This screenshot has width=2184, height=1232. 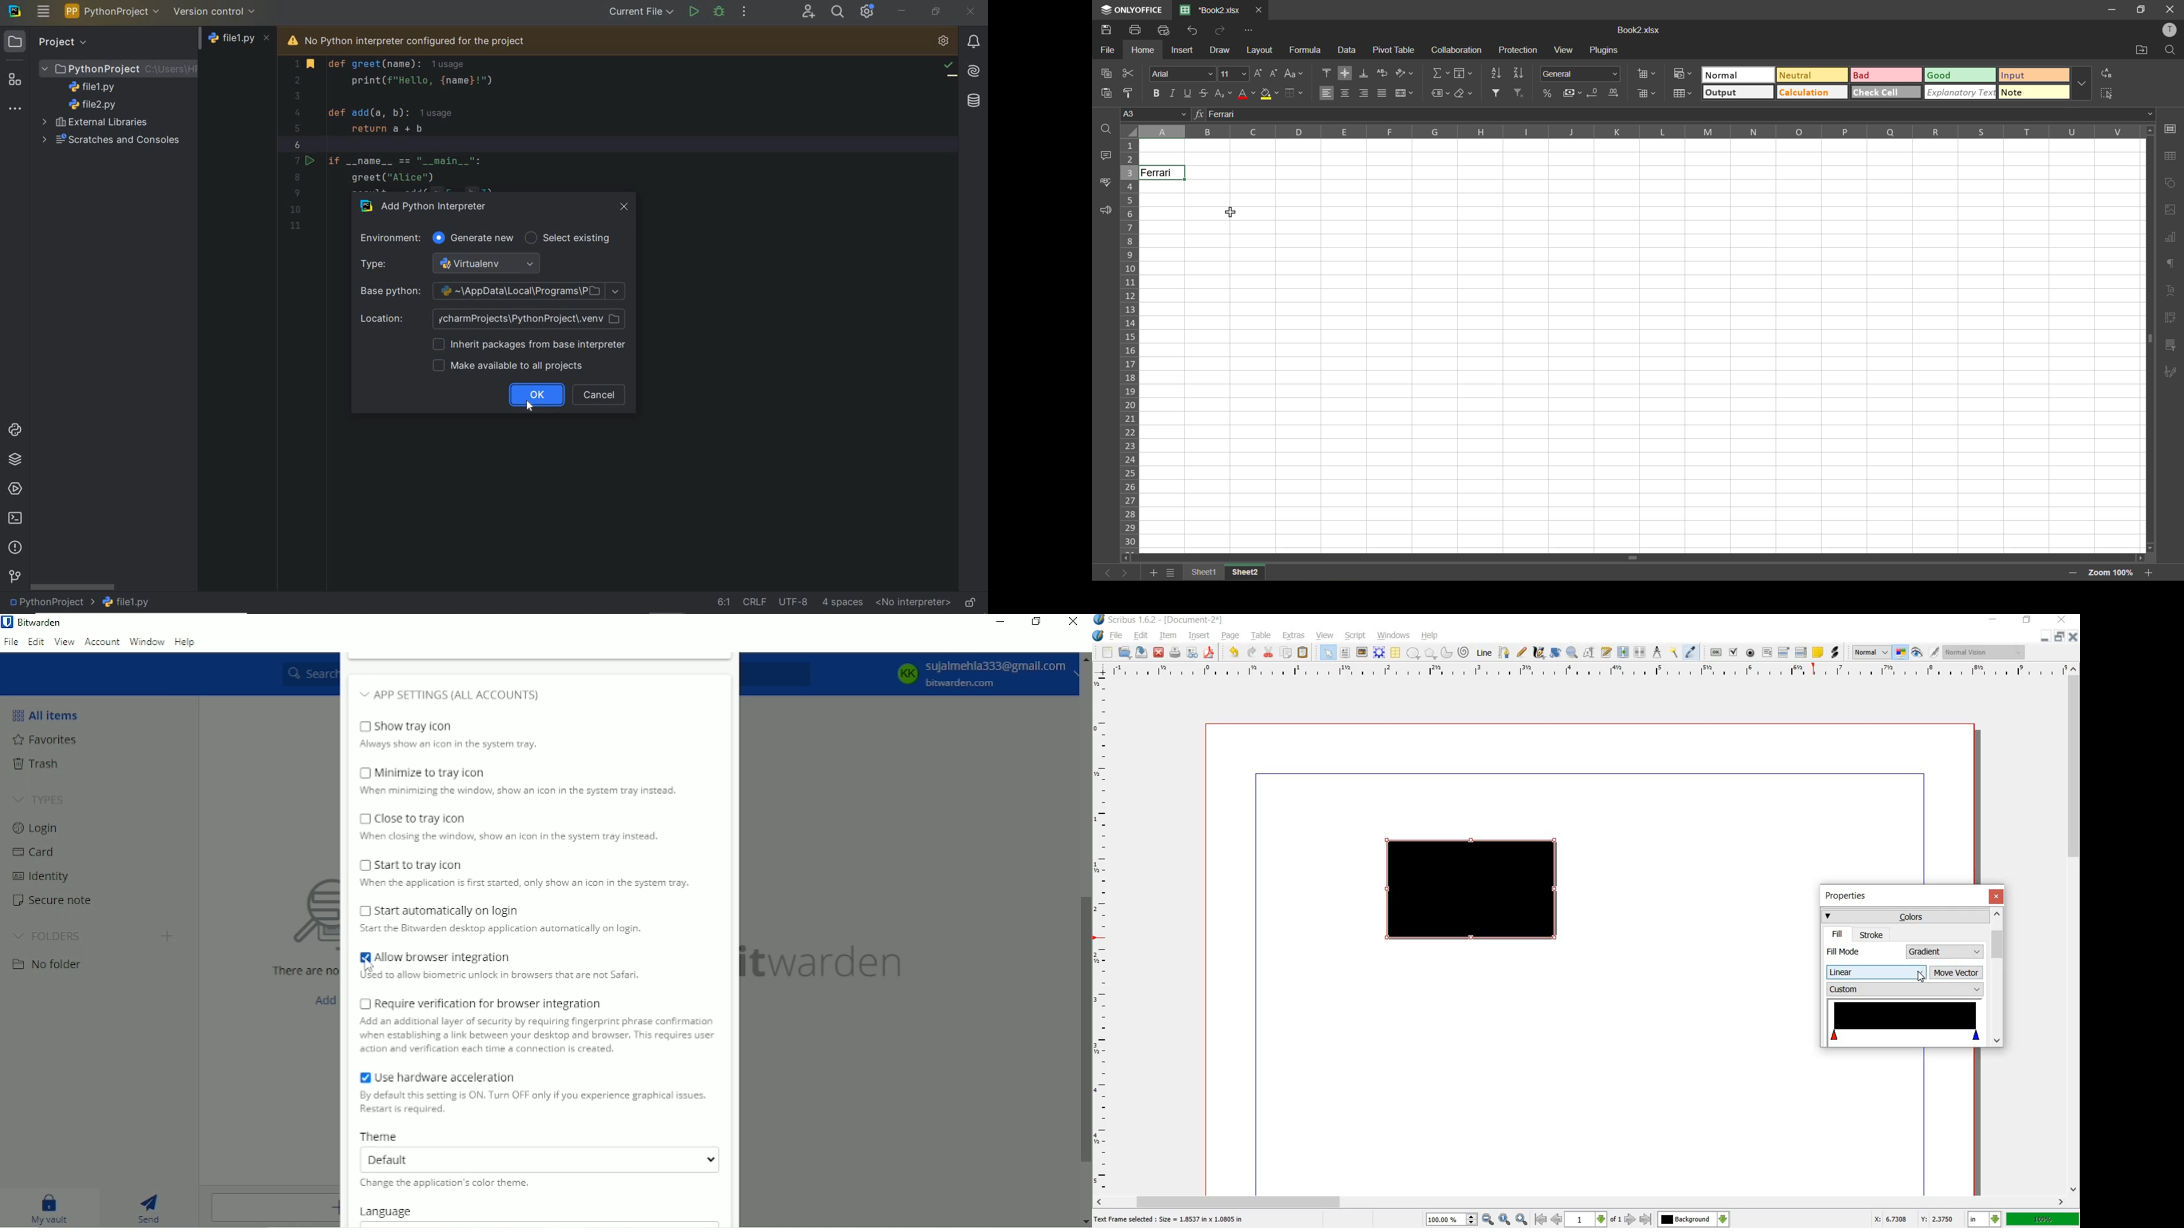 I want to click on column names, so click(x=1628, y=131).